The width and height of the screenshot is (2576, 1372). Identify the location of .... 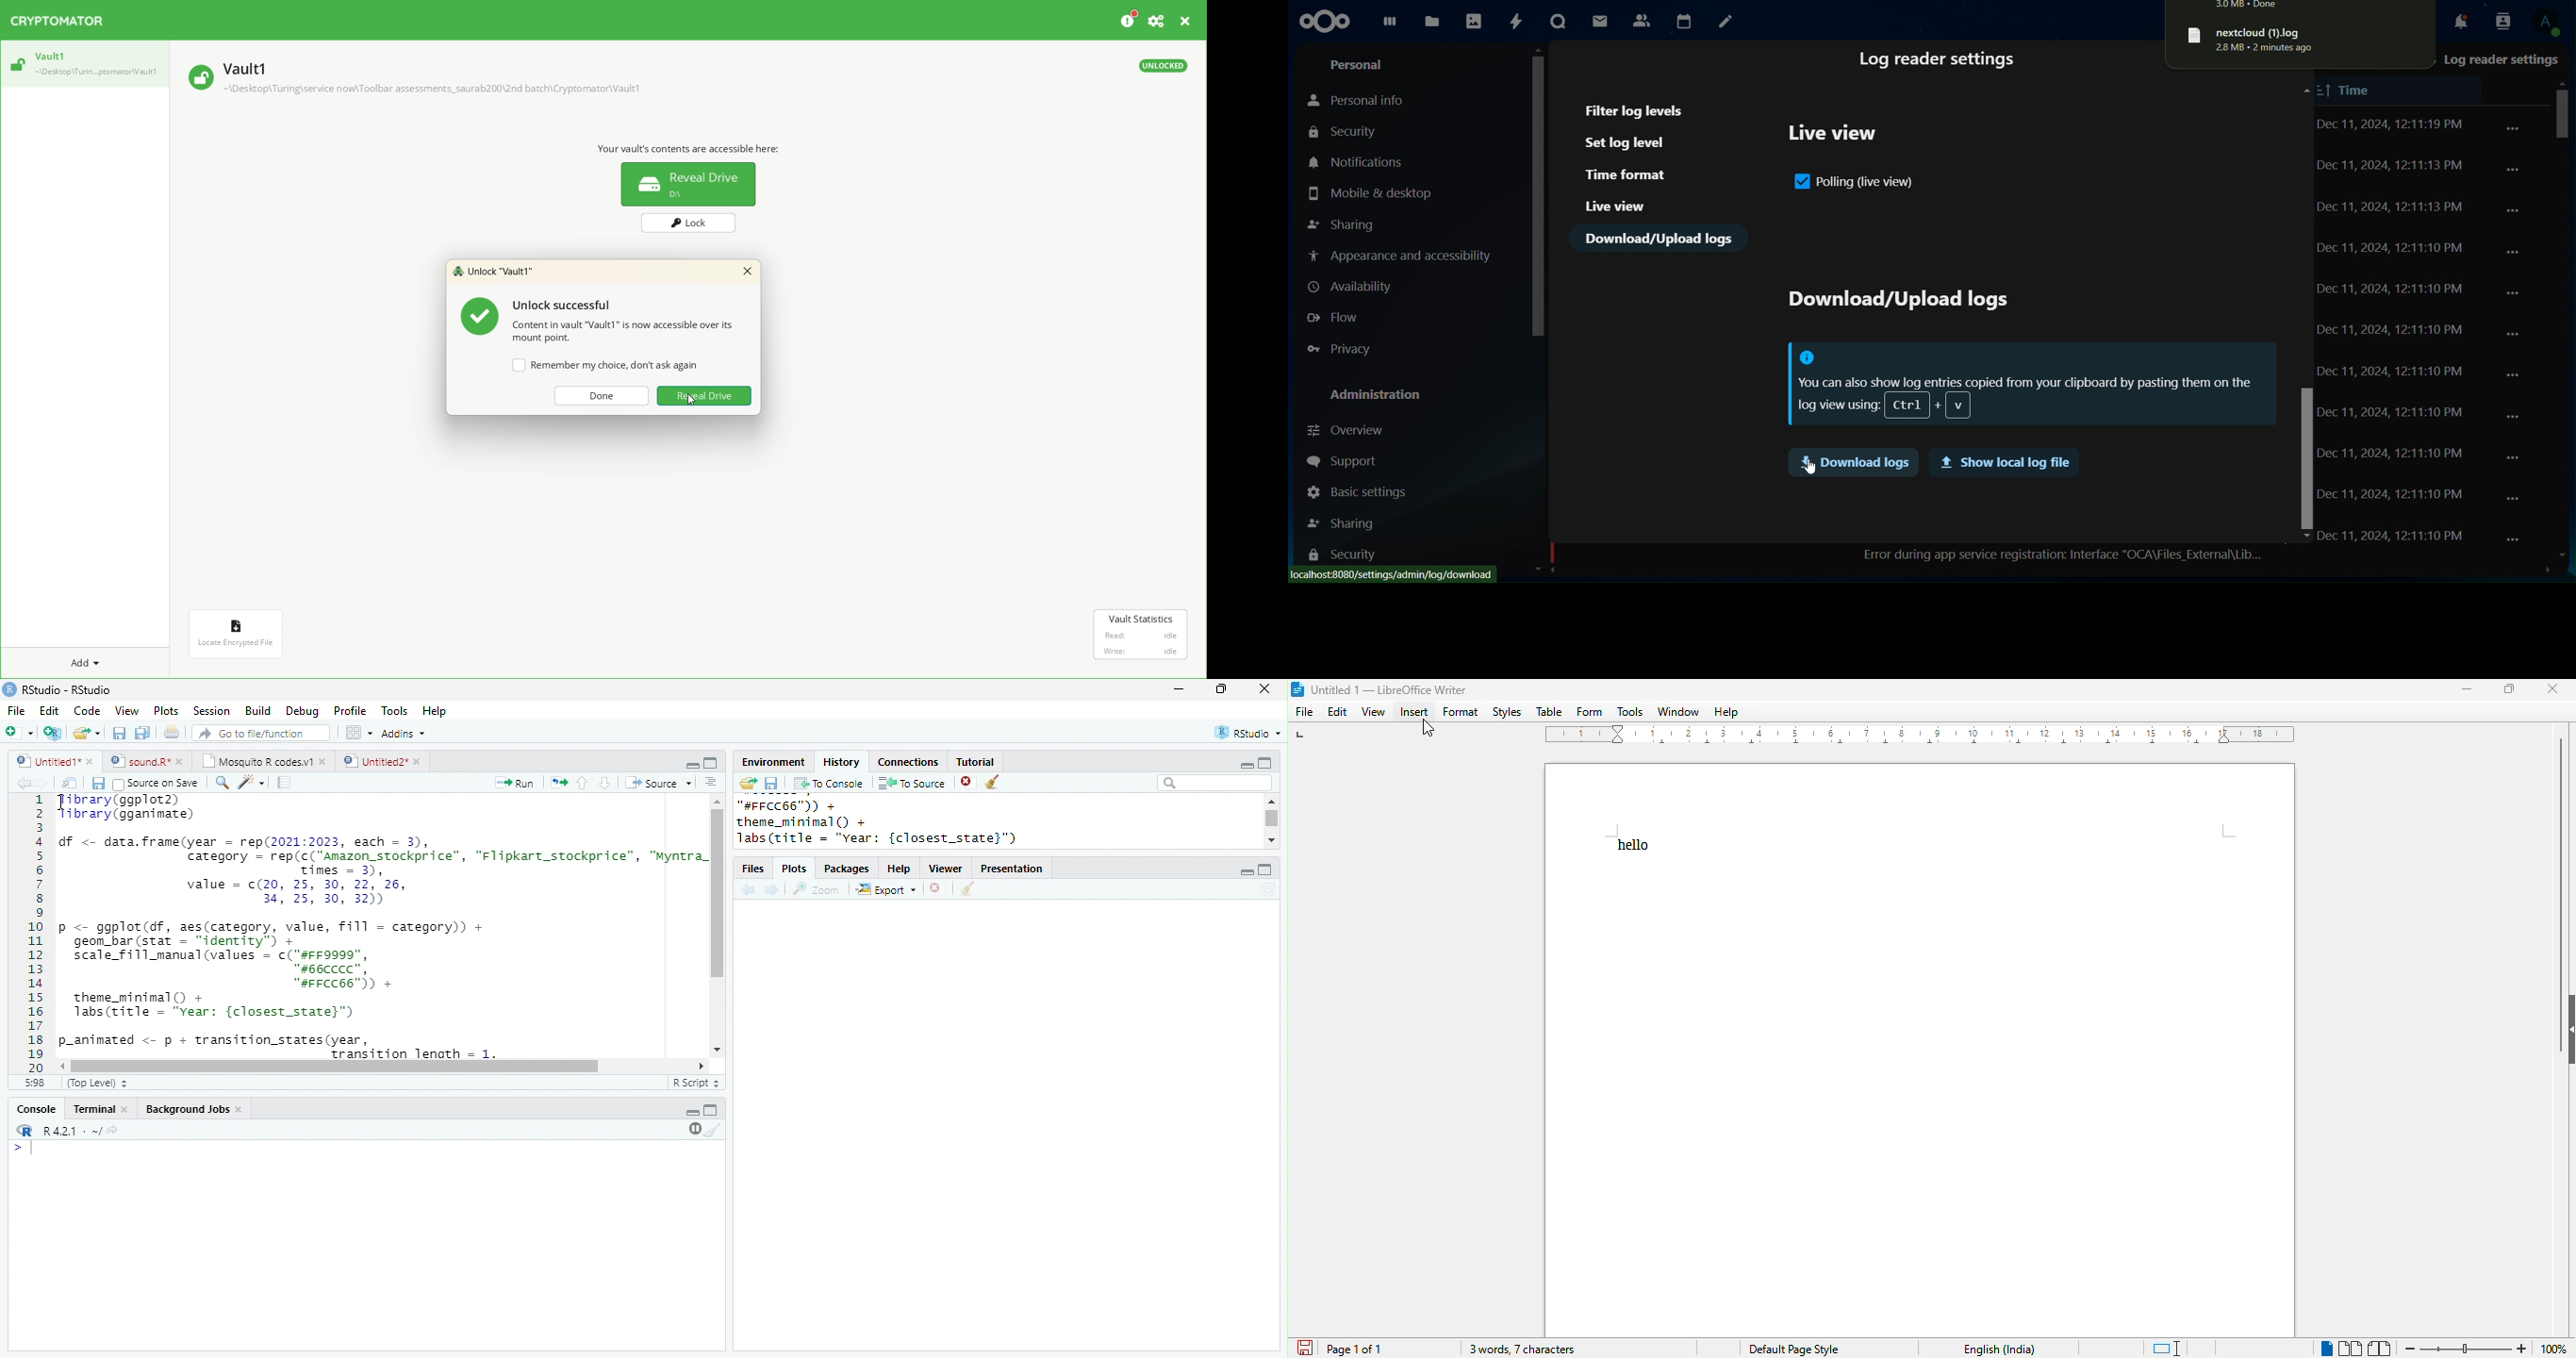
(2512, 457).